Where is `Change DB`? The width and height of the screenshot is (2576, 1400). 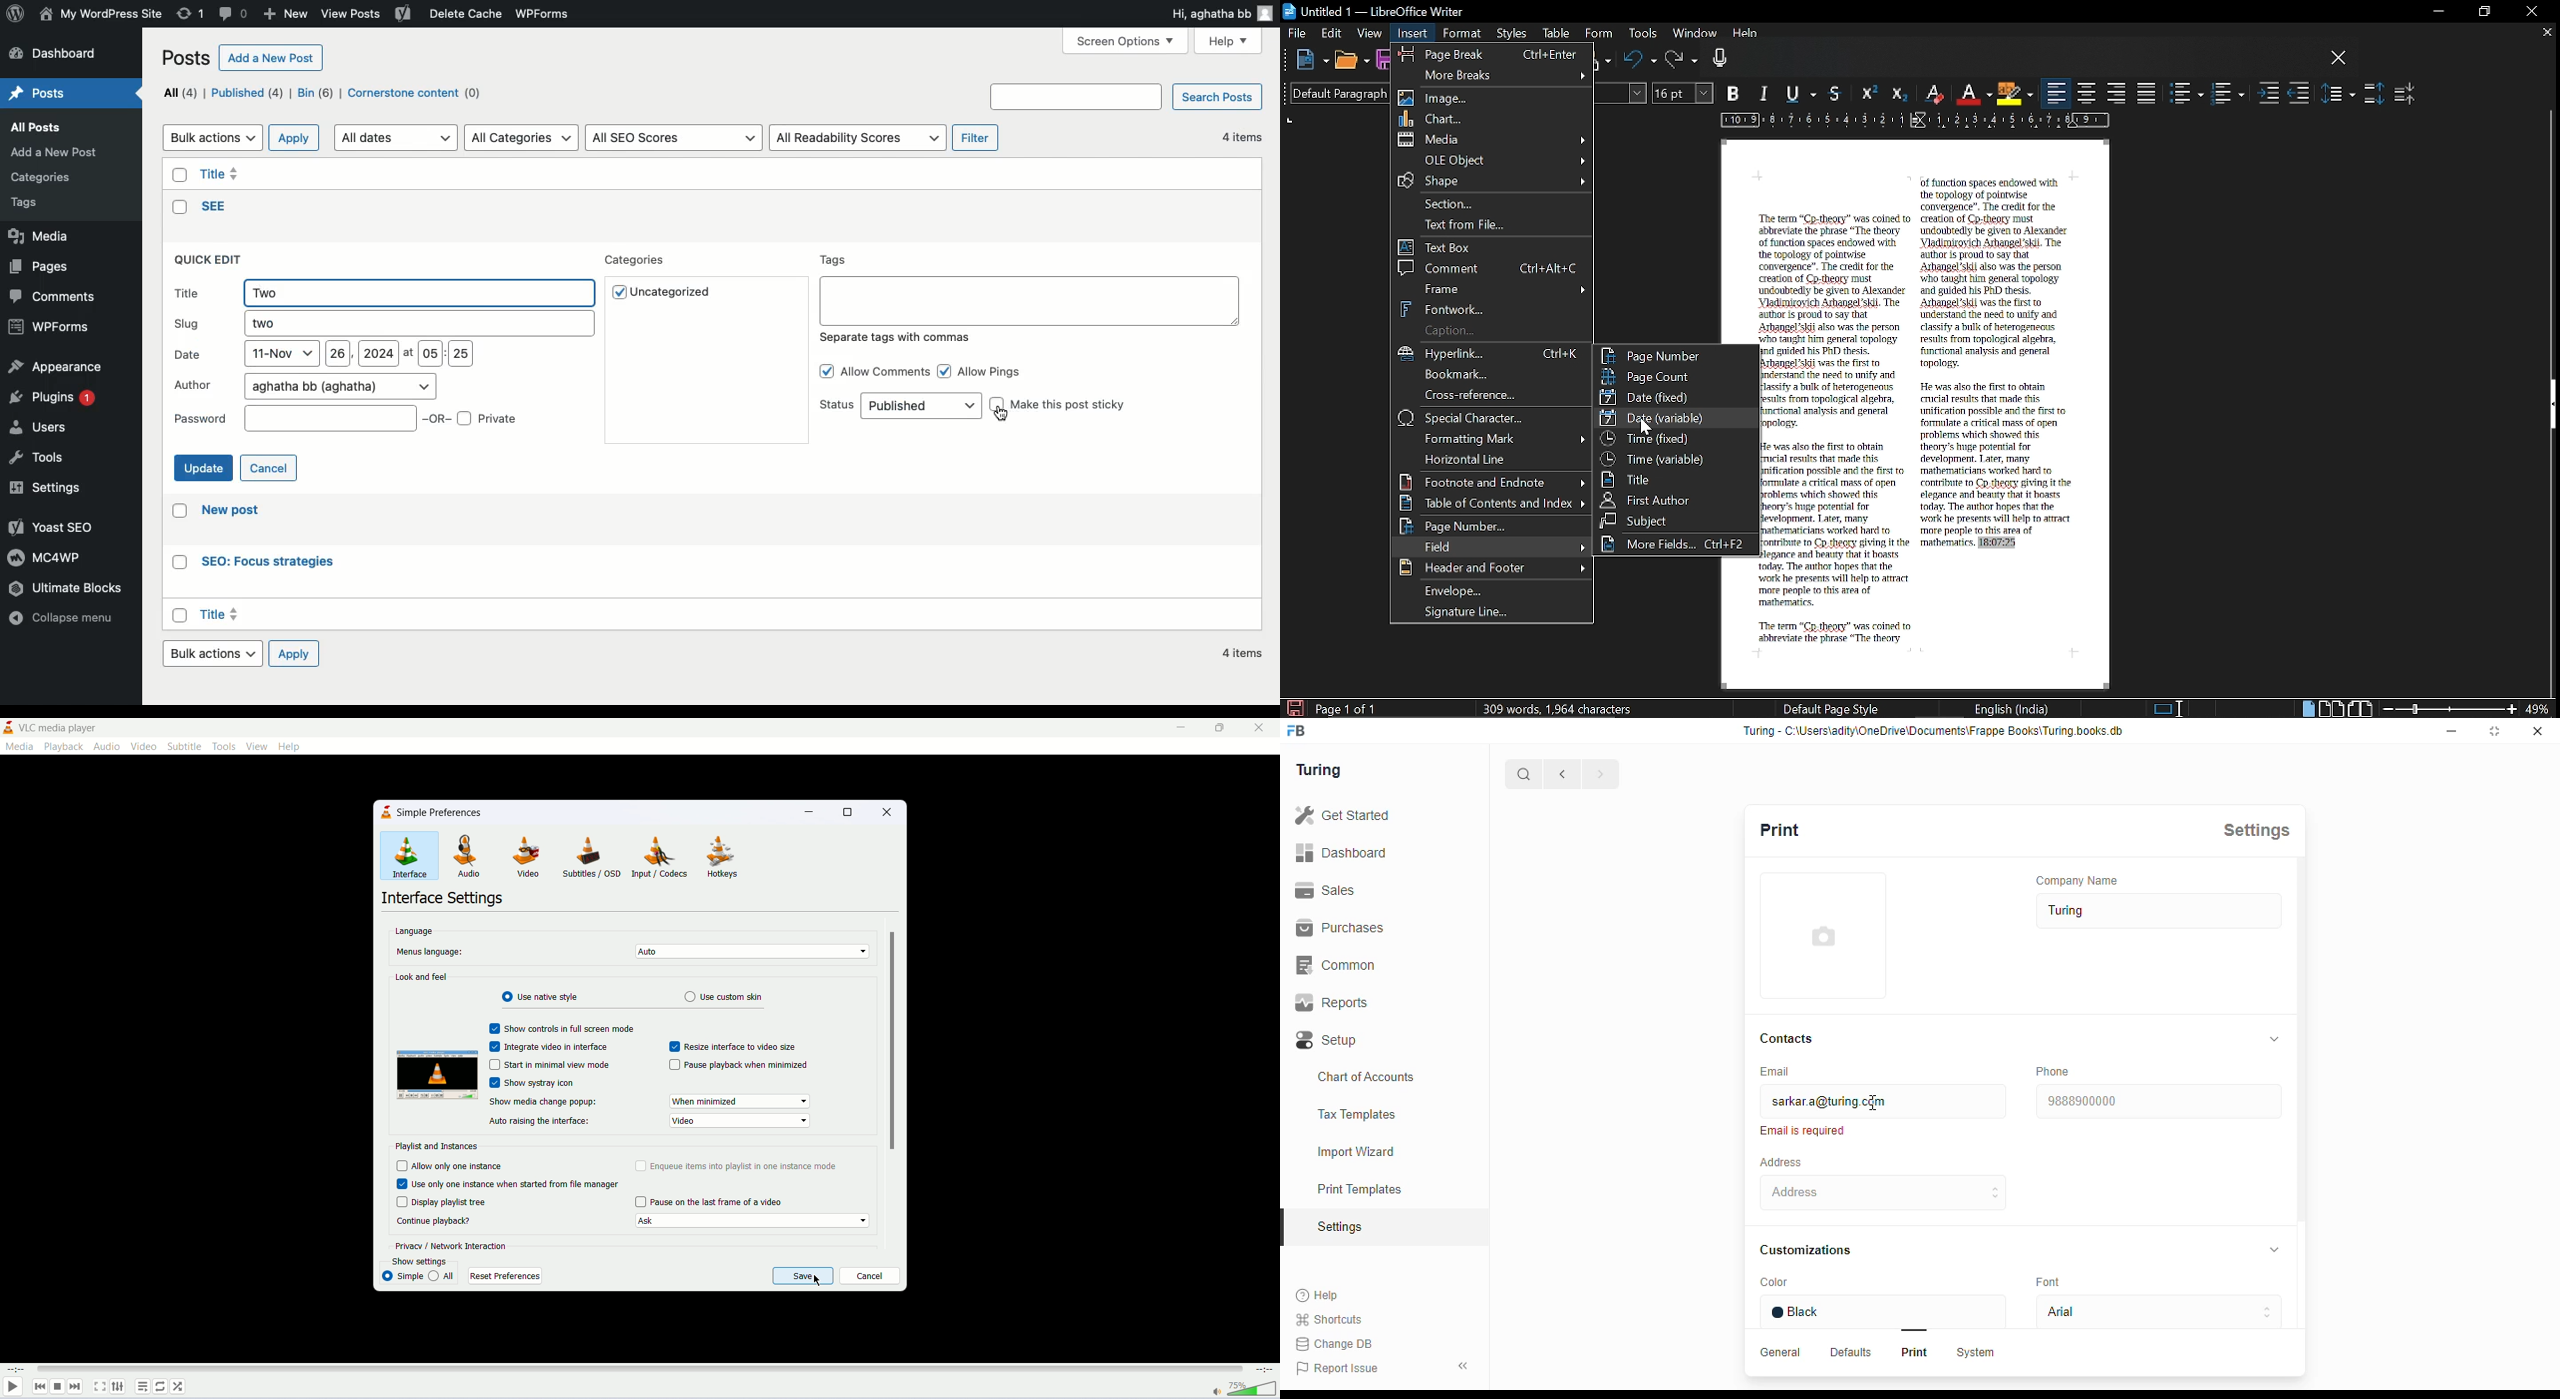
Change DB is located at coordinates (1333, 1345).